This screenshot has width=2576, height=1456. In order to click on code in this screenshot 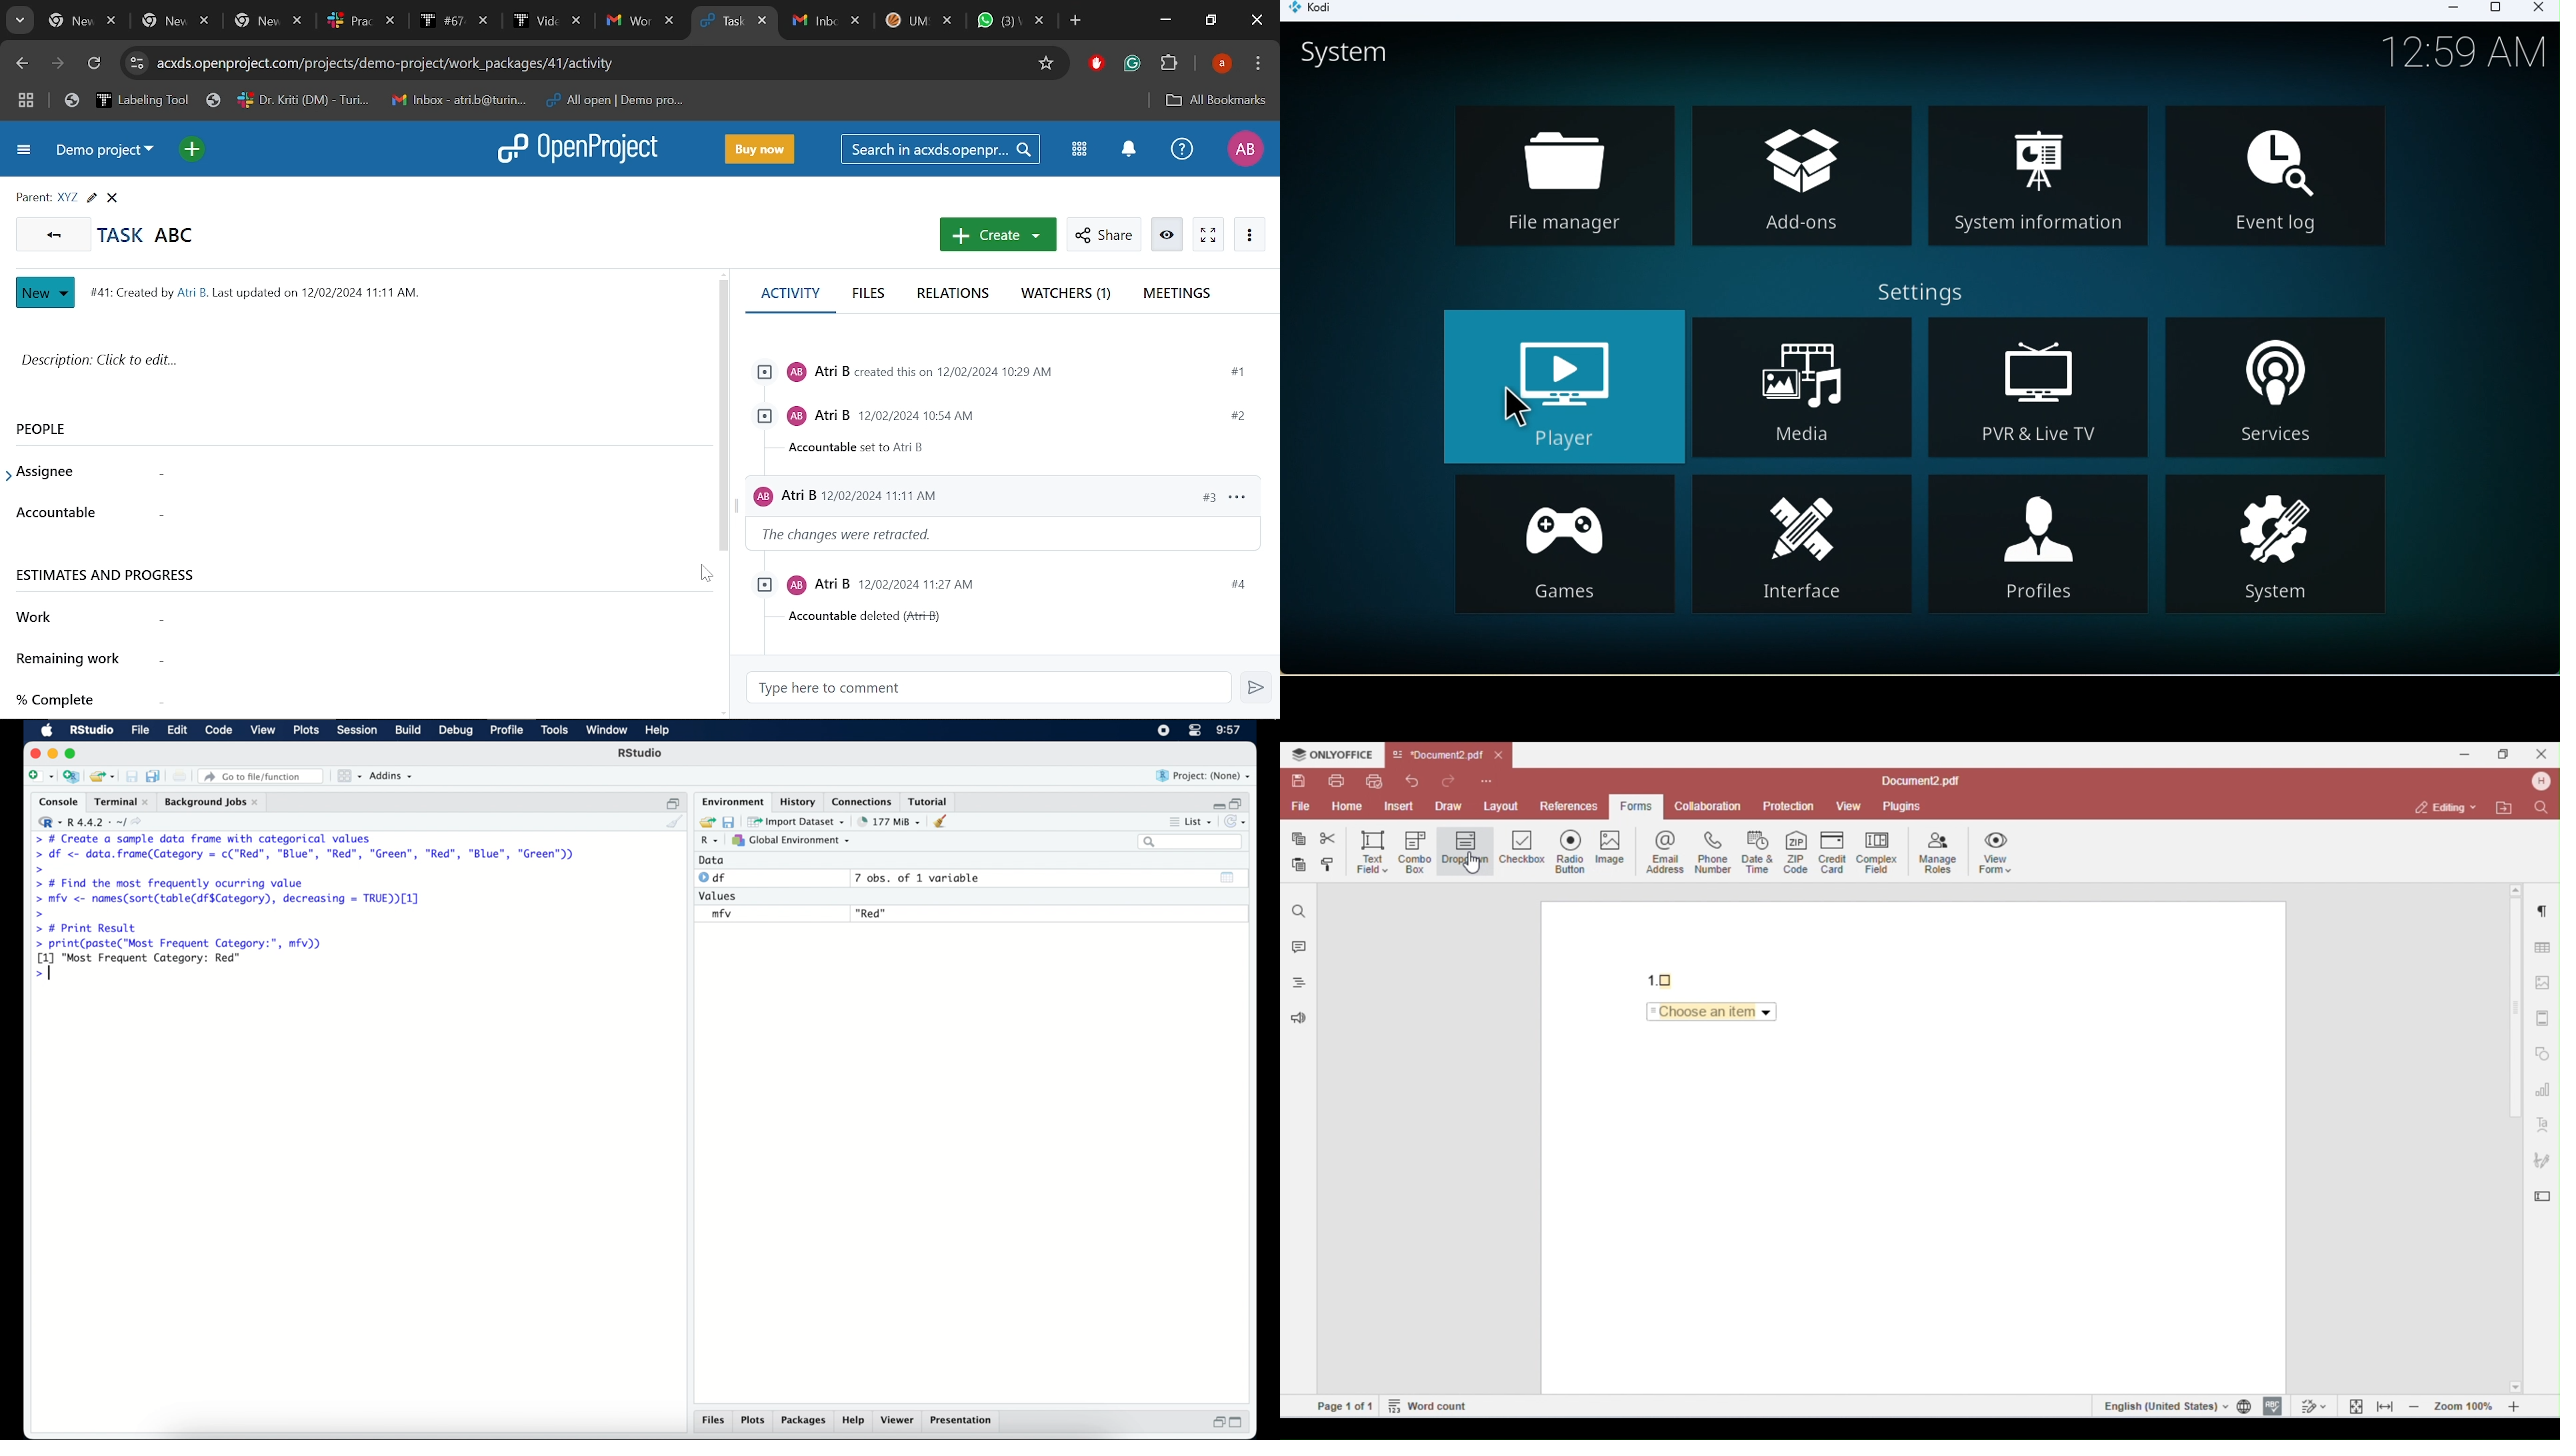, I will do `click(219, 731)`.